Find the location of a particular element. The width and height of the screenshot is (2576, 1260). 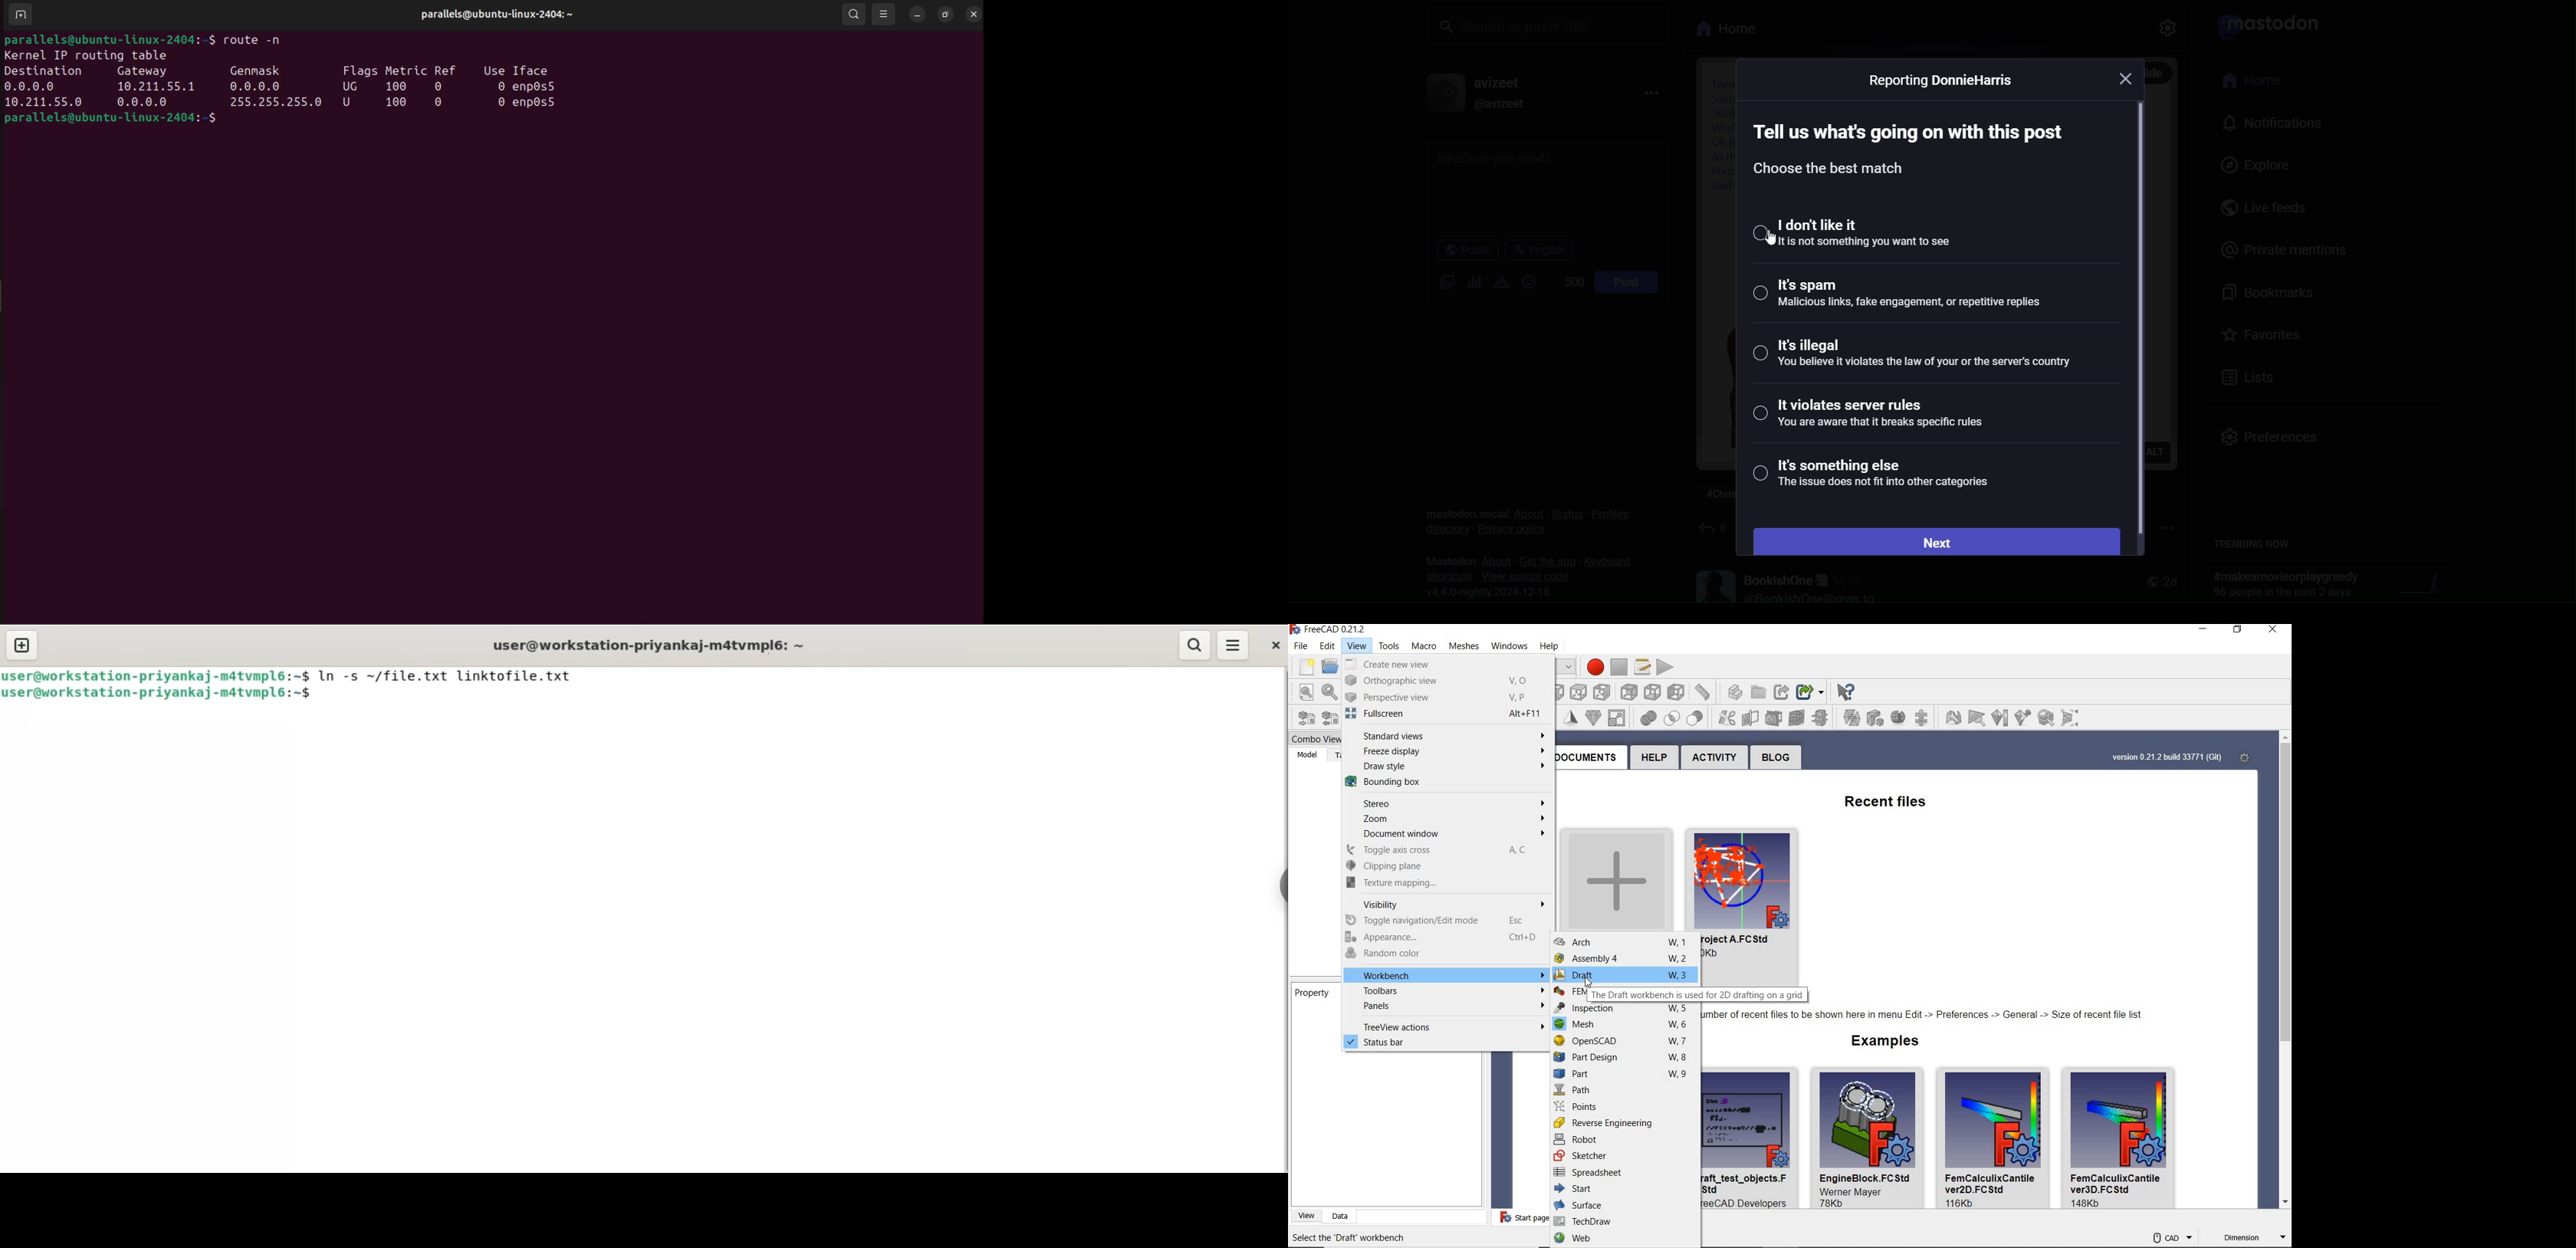

evaluate and repair mesh is located at coordinates (1923, 717).